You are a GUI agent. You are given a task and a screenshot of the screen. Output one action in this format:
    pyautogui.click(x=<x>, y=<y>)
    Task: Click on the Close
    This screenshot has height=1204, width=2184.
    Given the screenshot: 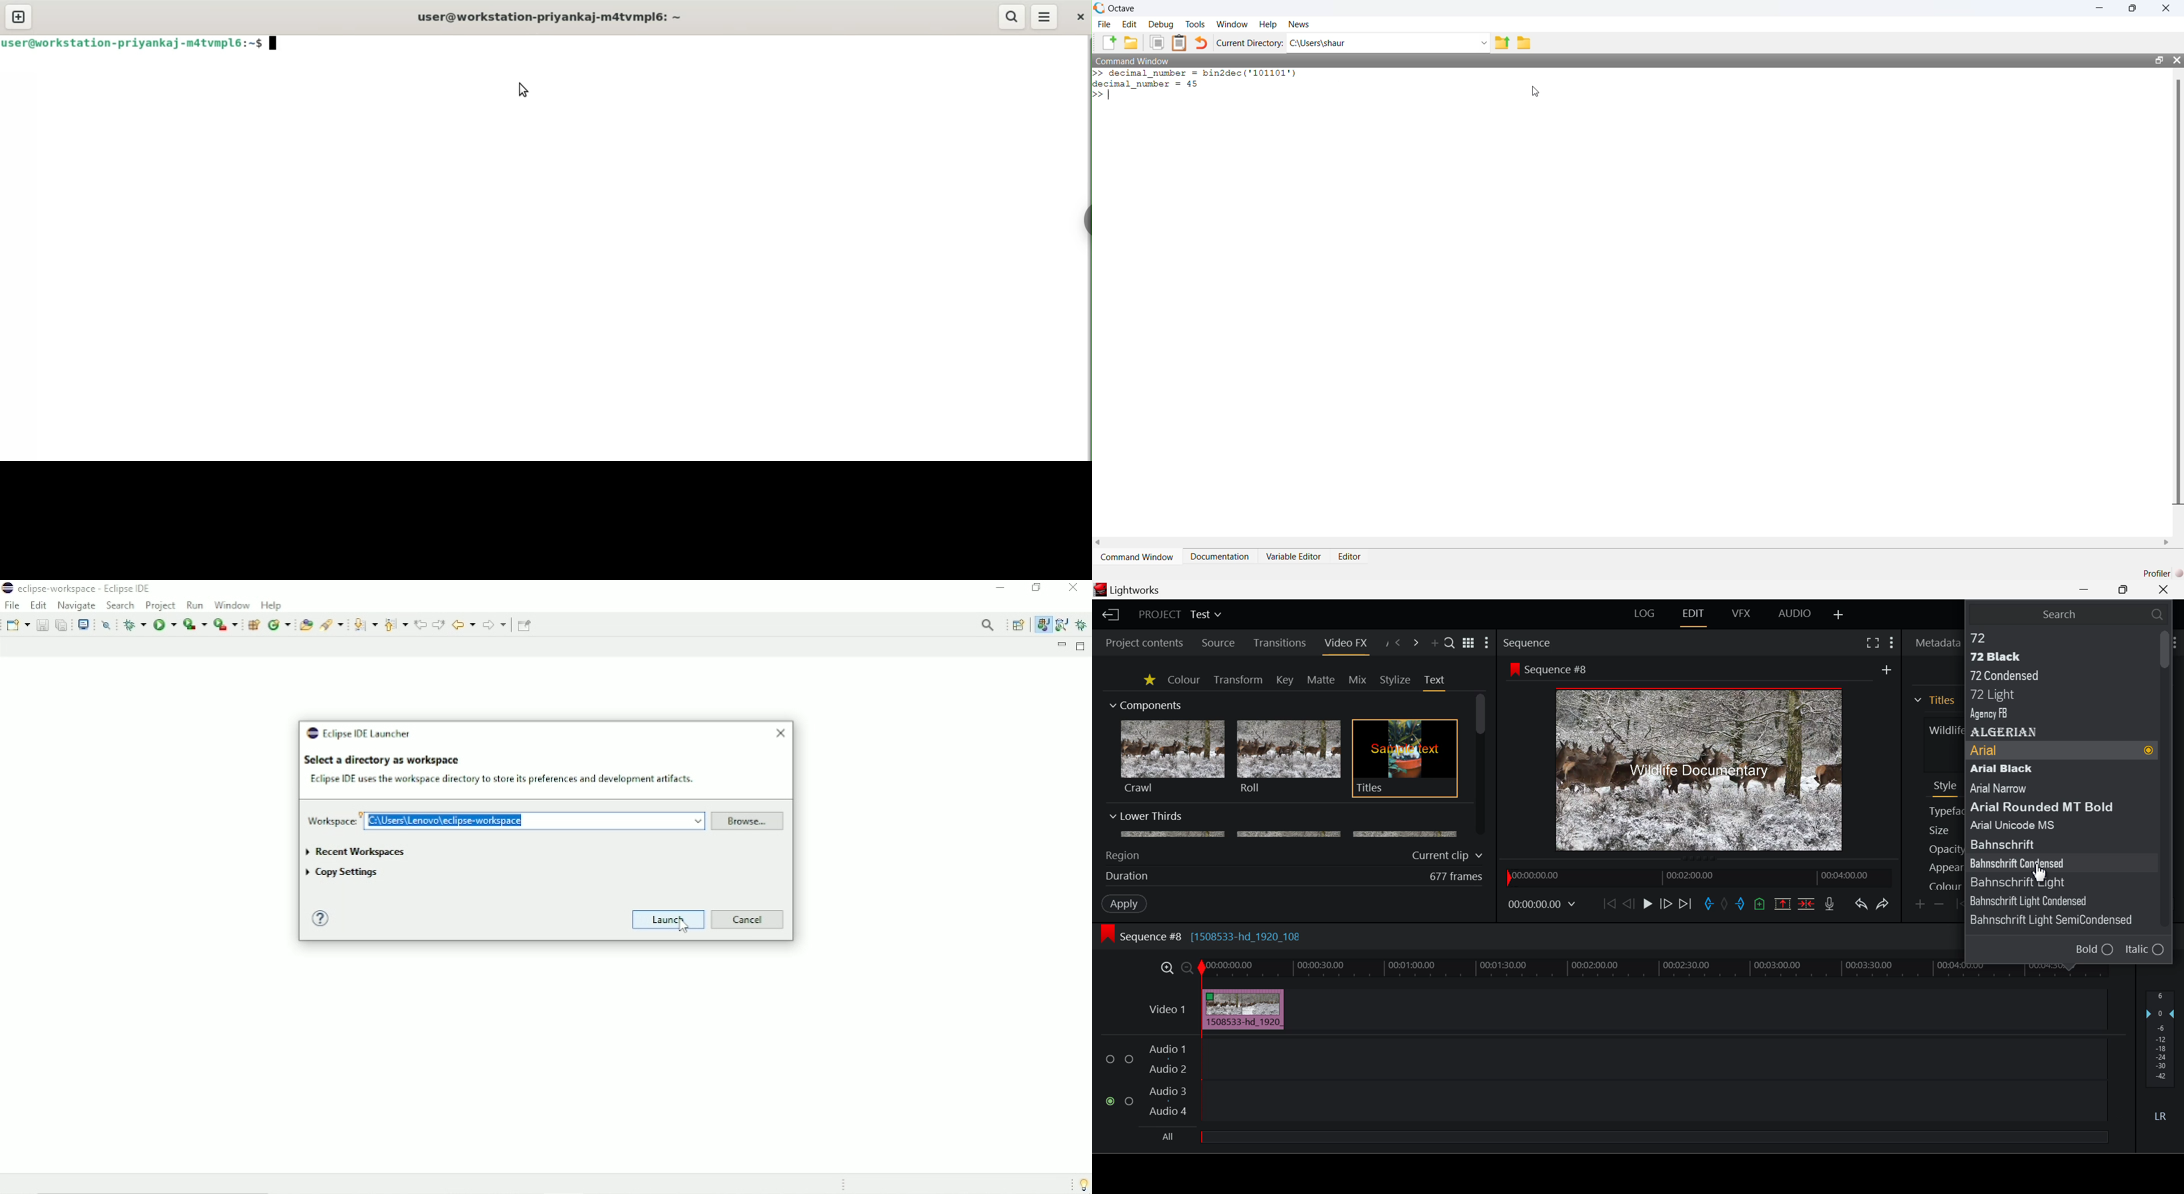 What is the action you would take?
    pyautogui.click(x=2164, y=589)
    